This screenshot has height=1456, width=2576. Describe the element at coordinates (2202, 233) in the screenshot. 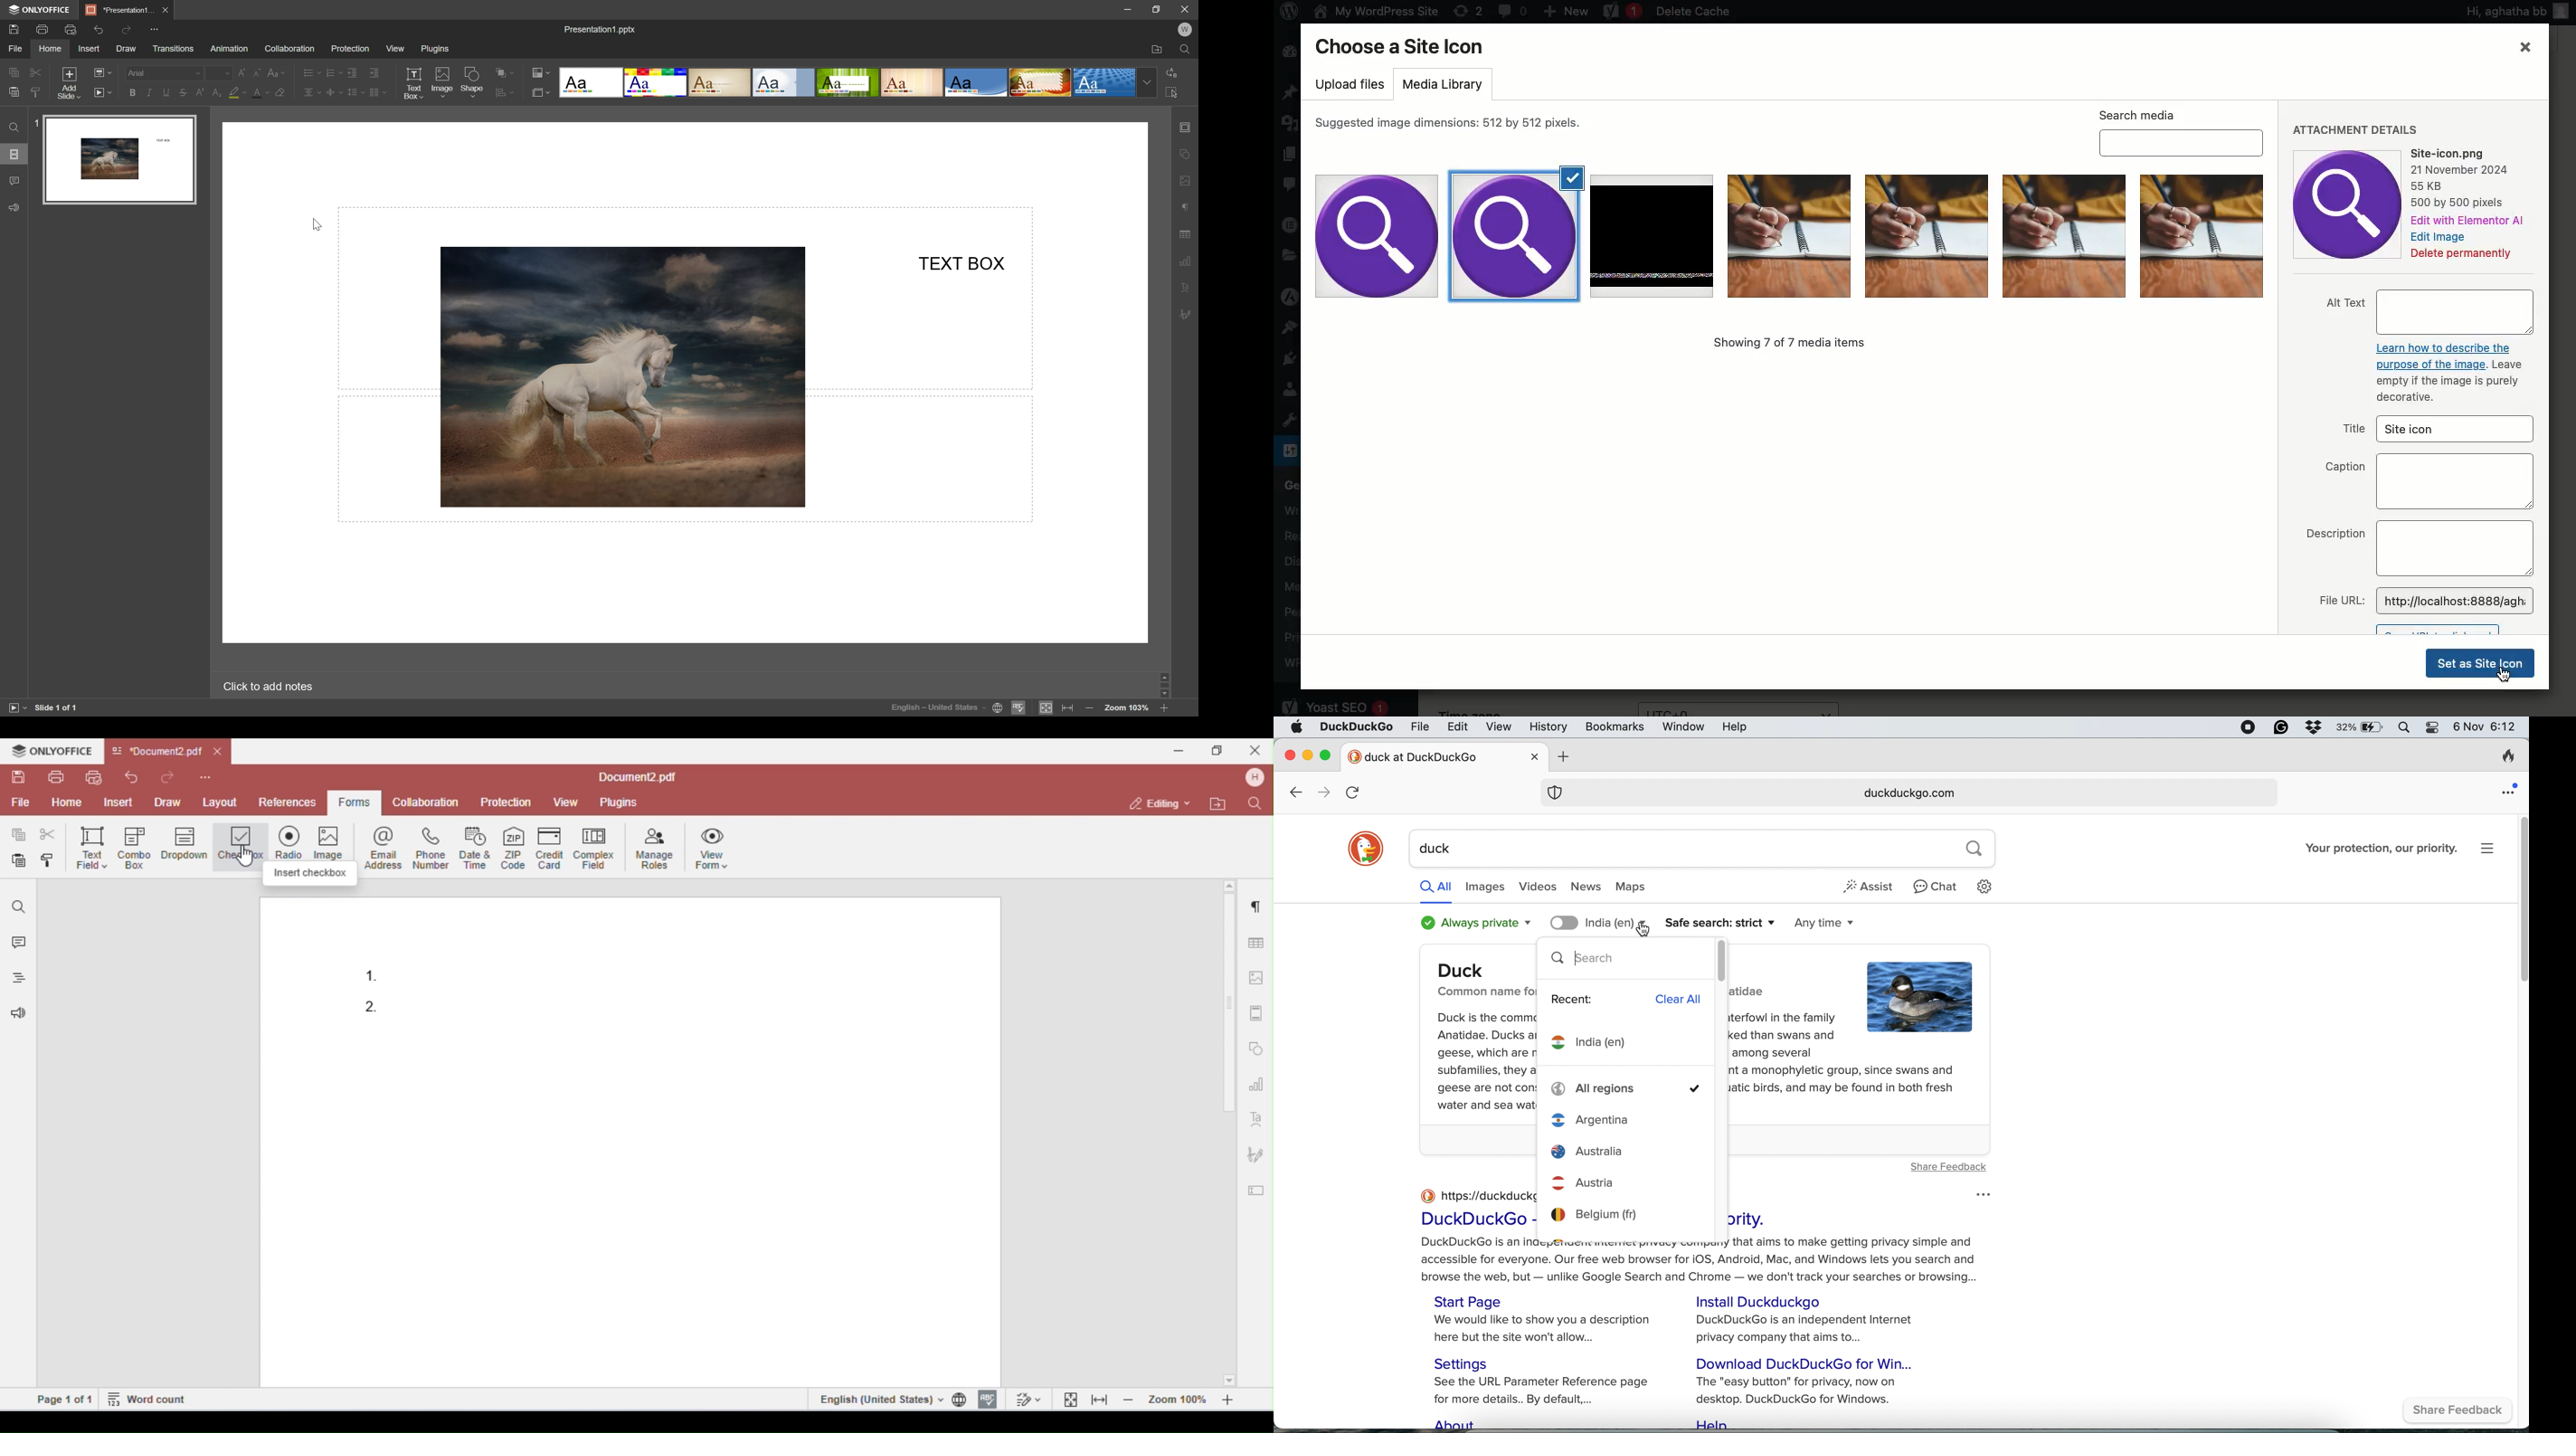

I see `Image` at that location.